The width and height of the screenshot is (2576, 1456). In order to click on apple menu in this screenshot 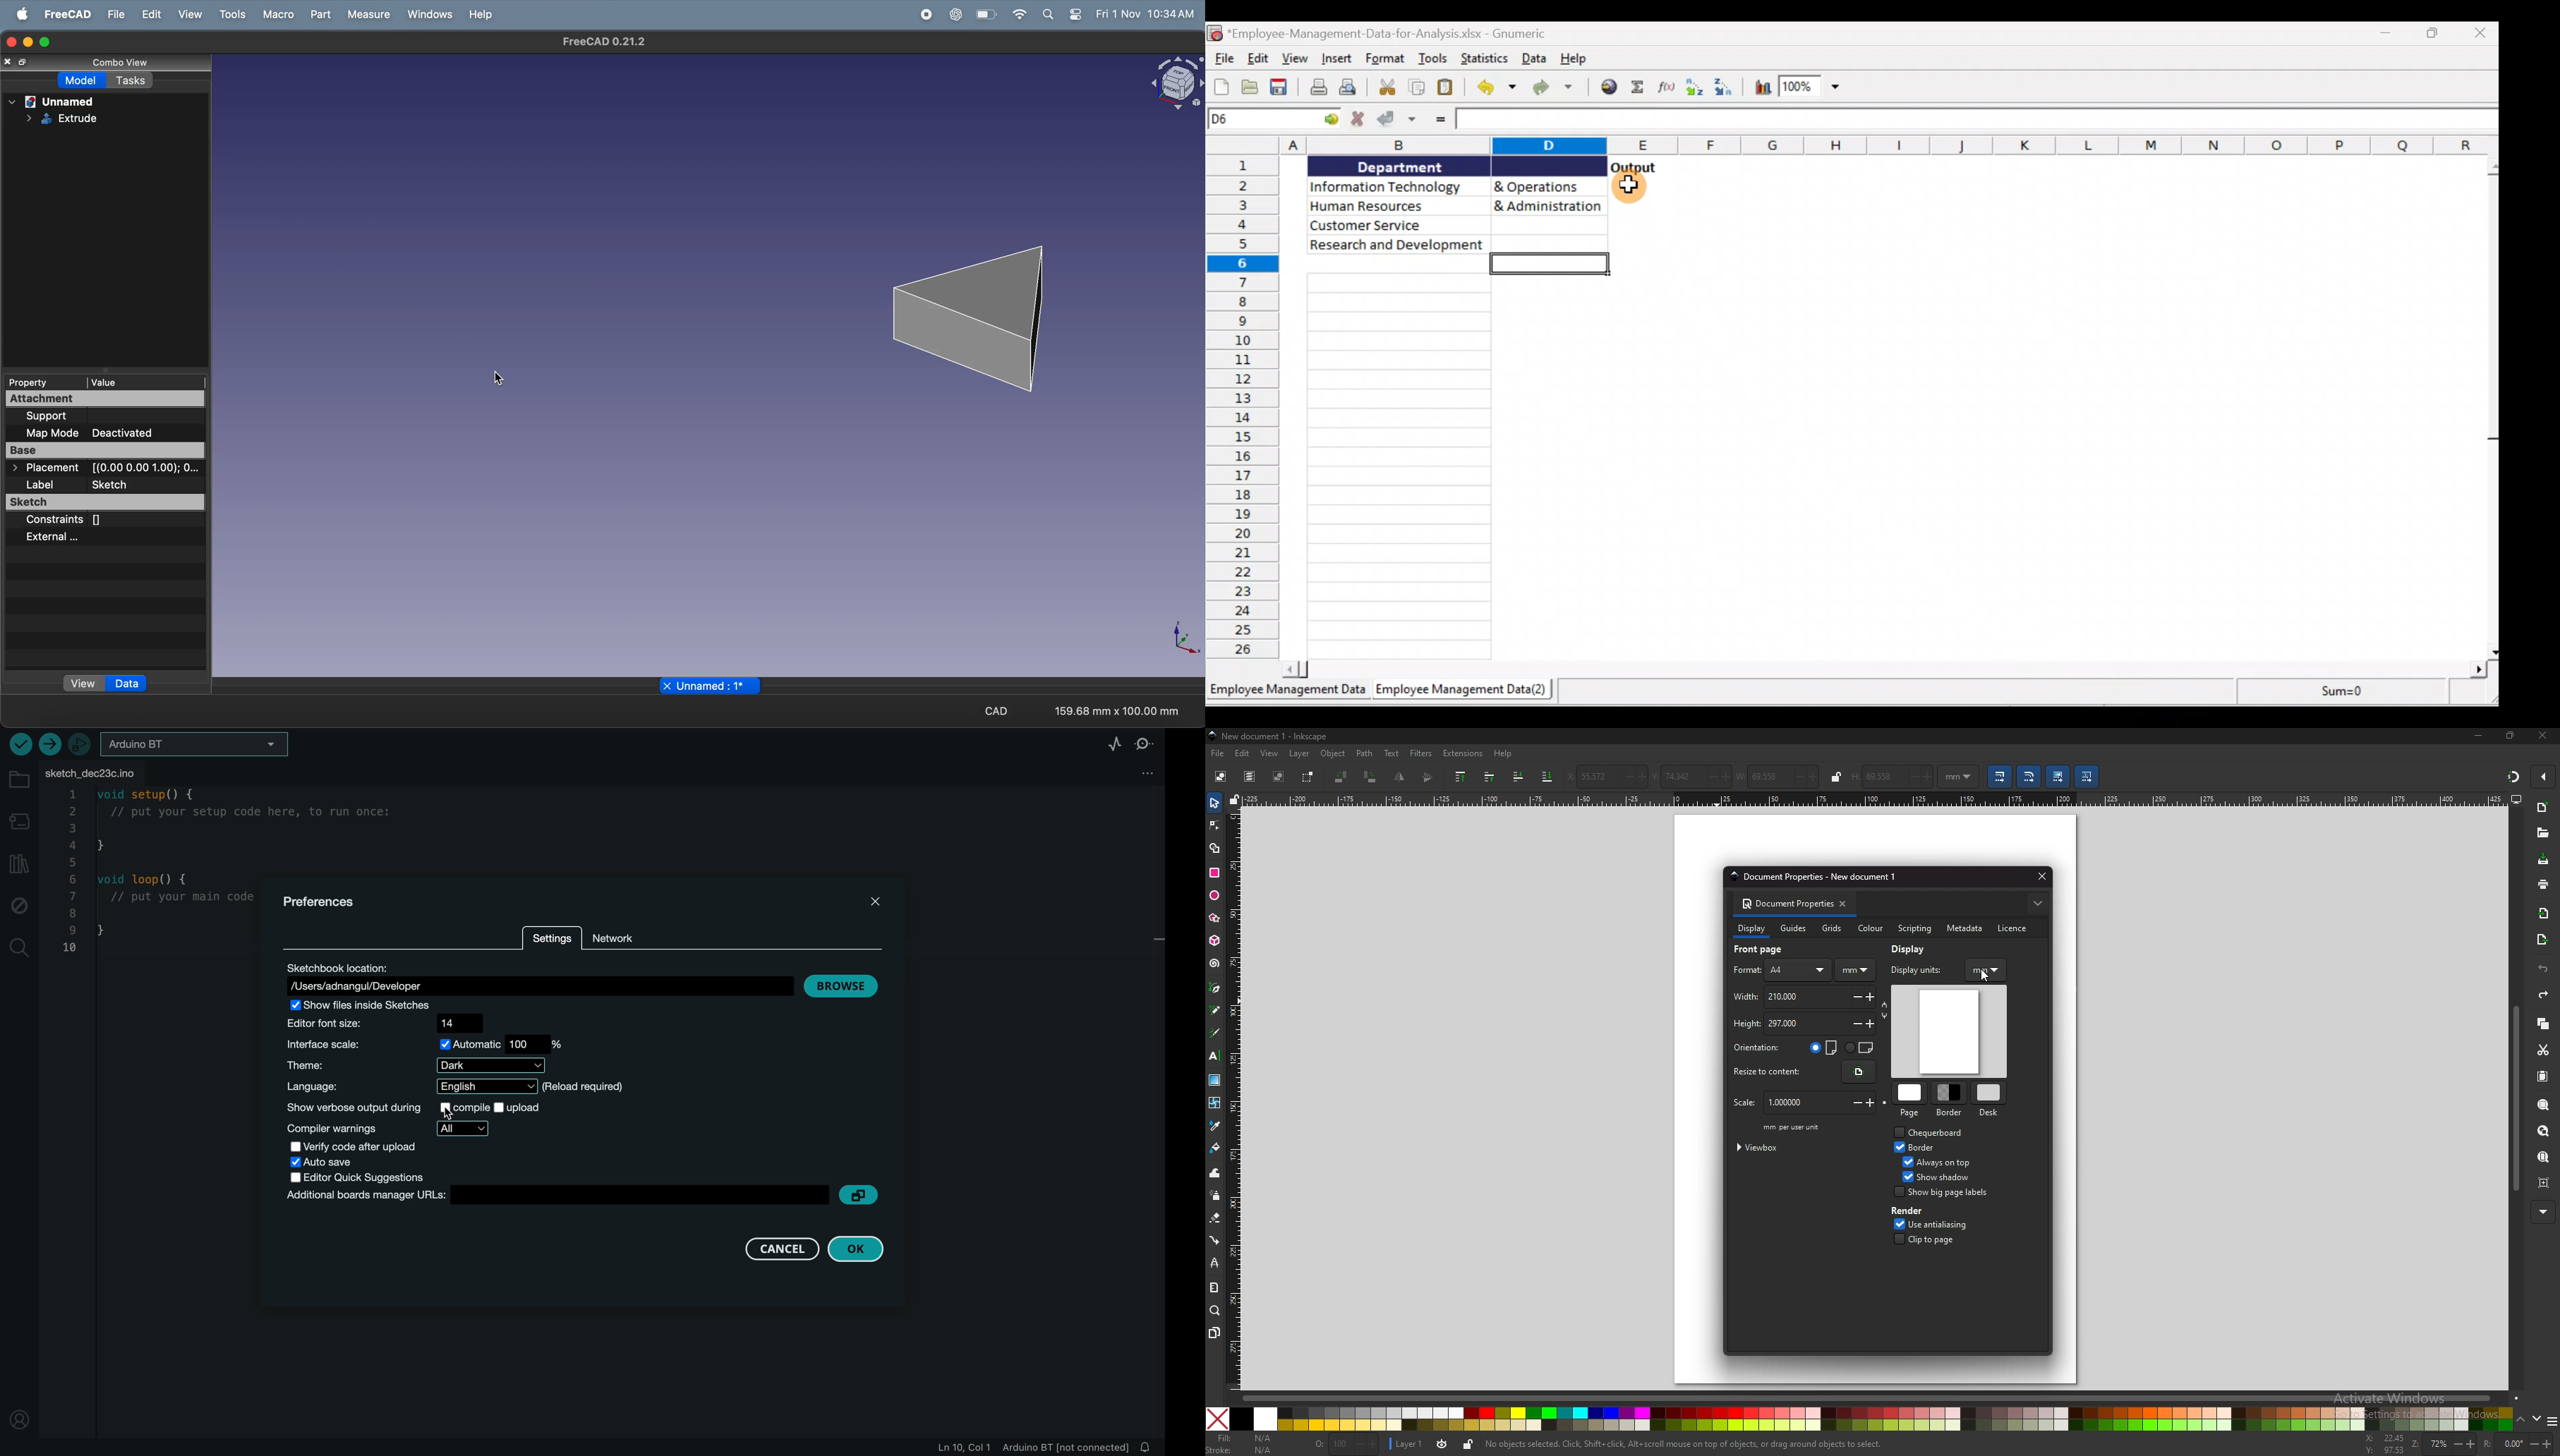, I will do `click(23, 14)`.